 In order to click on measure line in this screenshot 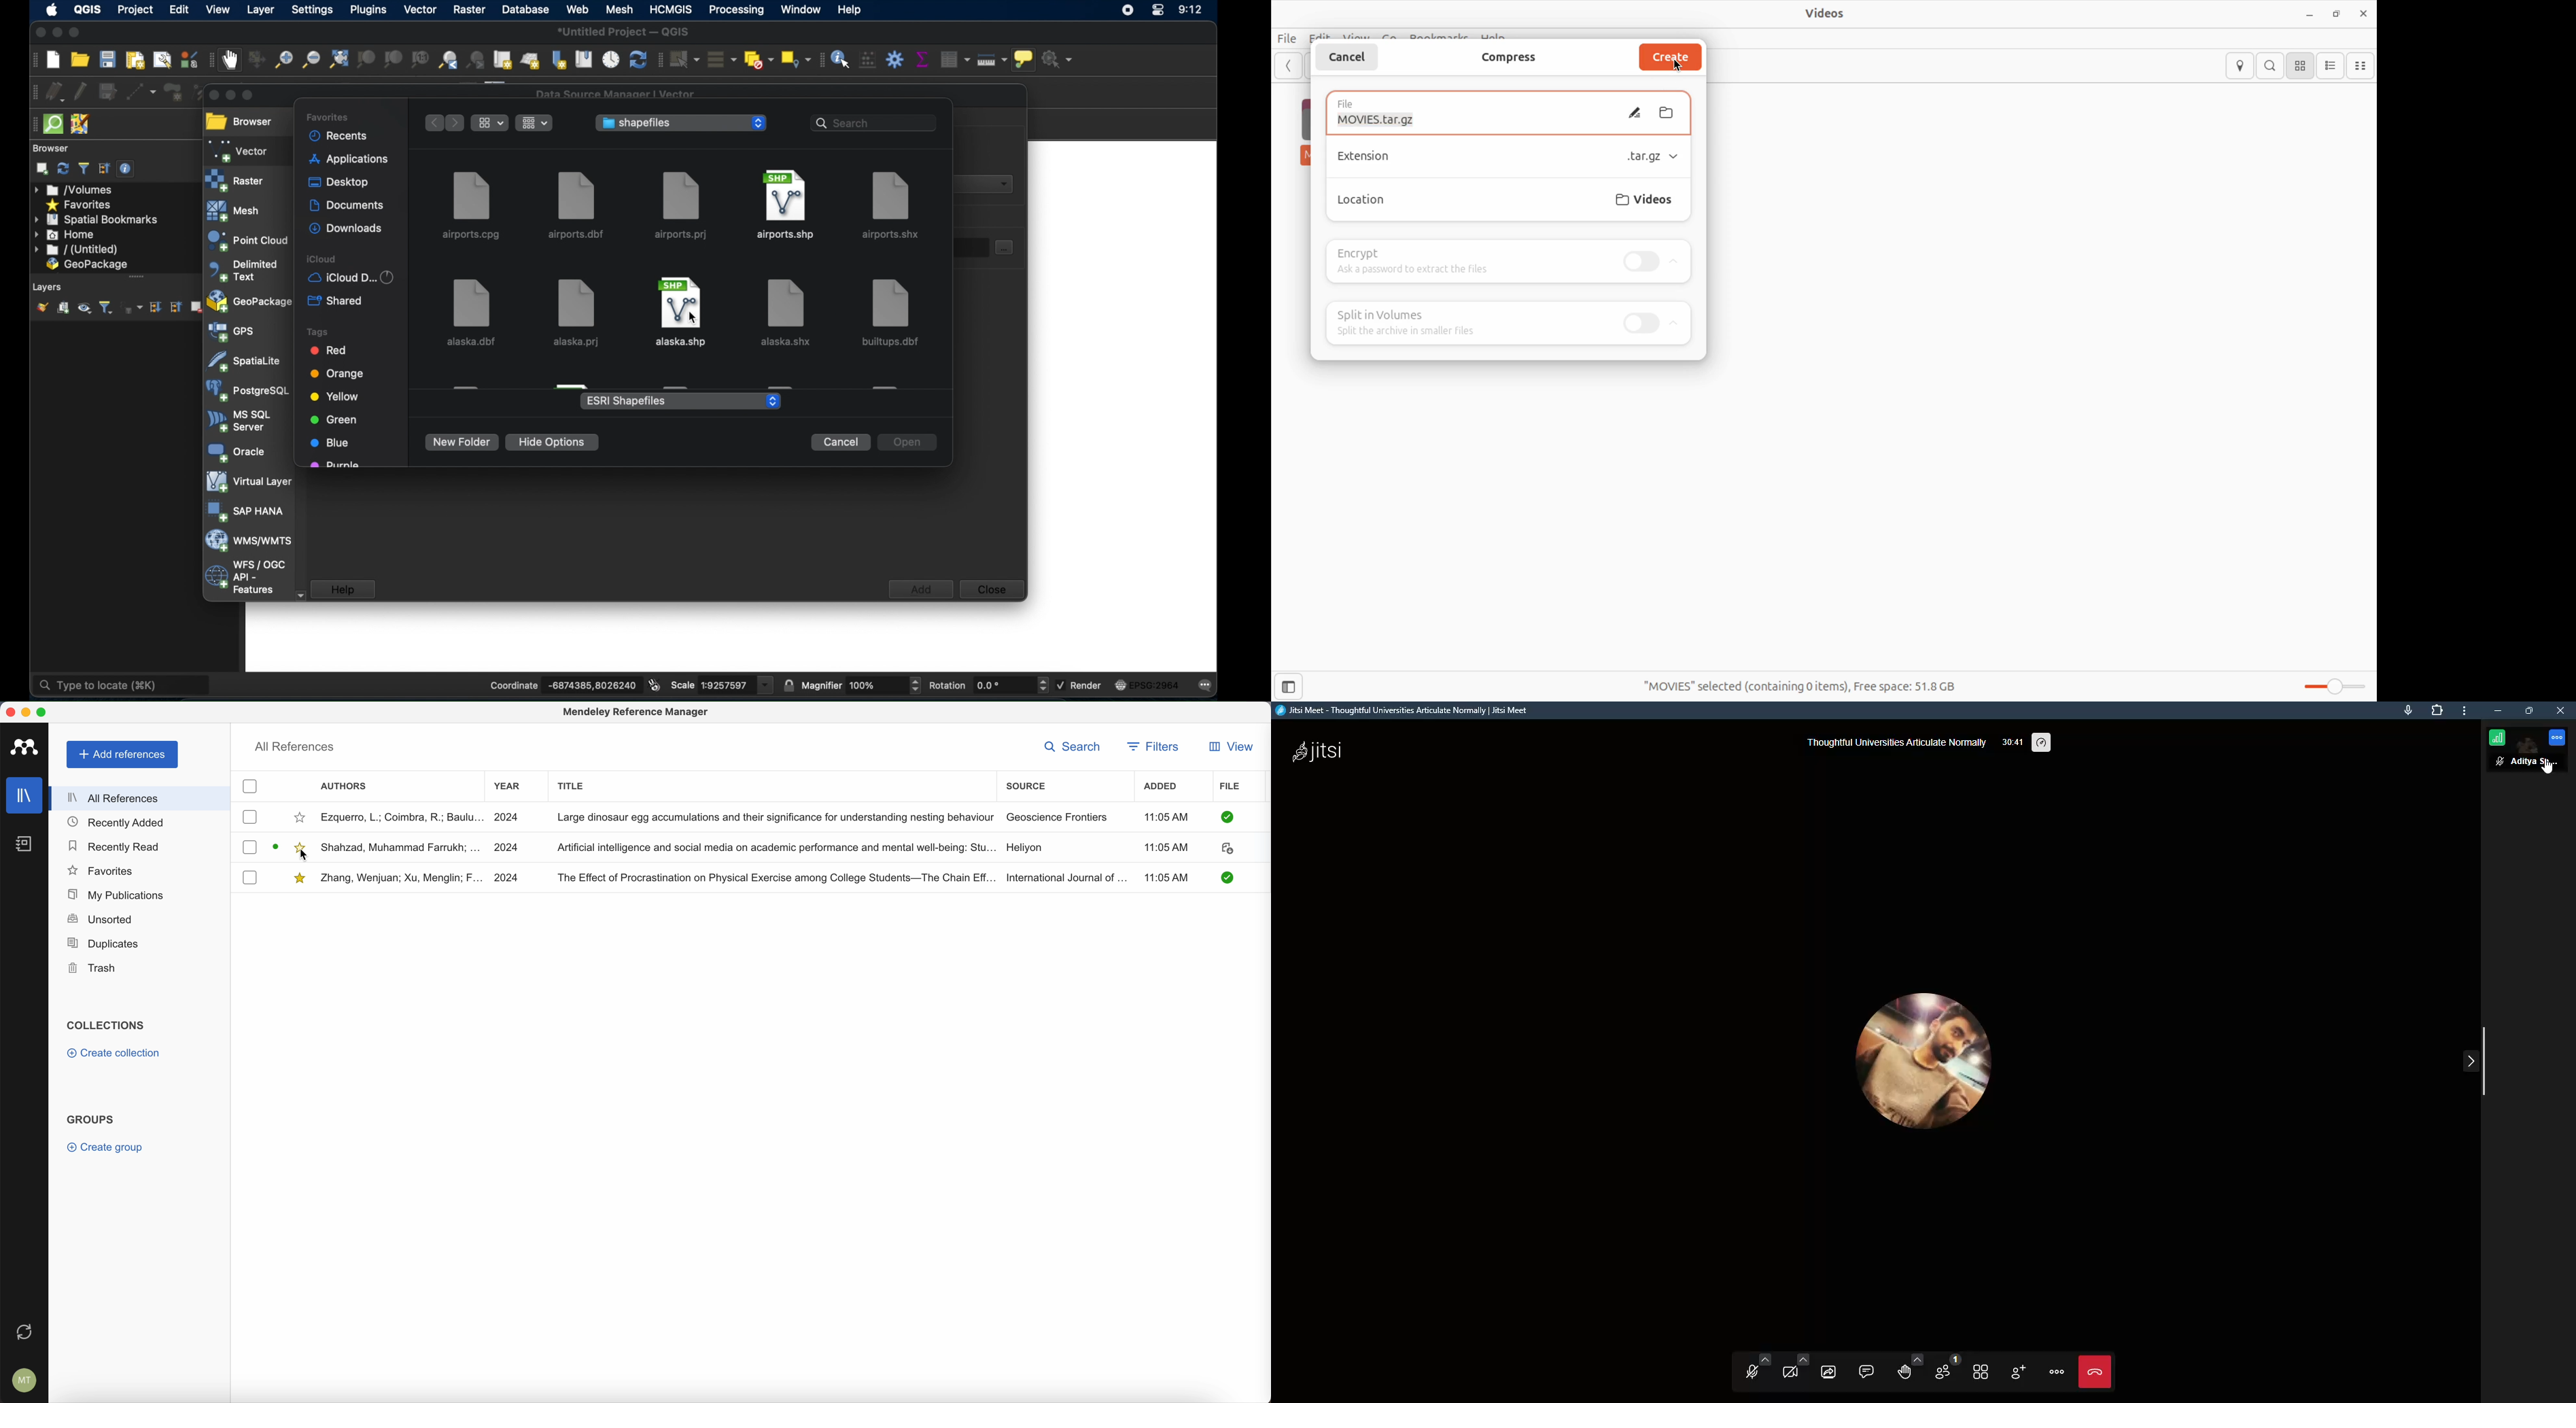, I will do `click(993, 60)`.